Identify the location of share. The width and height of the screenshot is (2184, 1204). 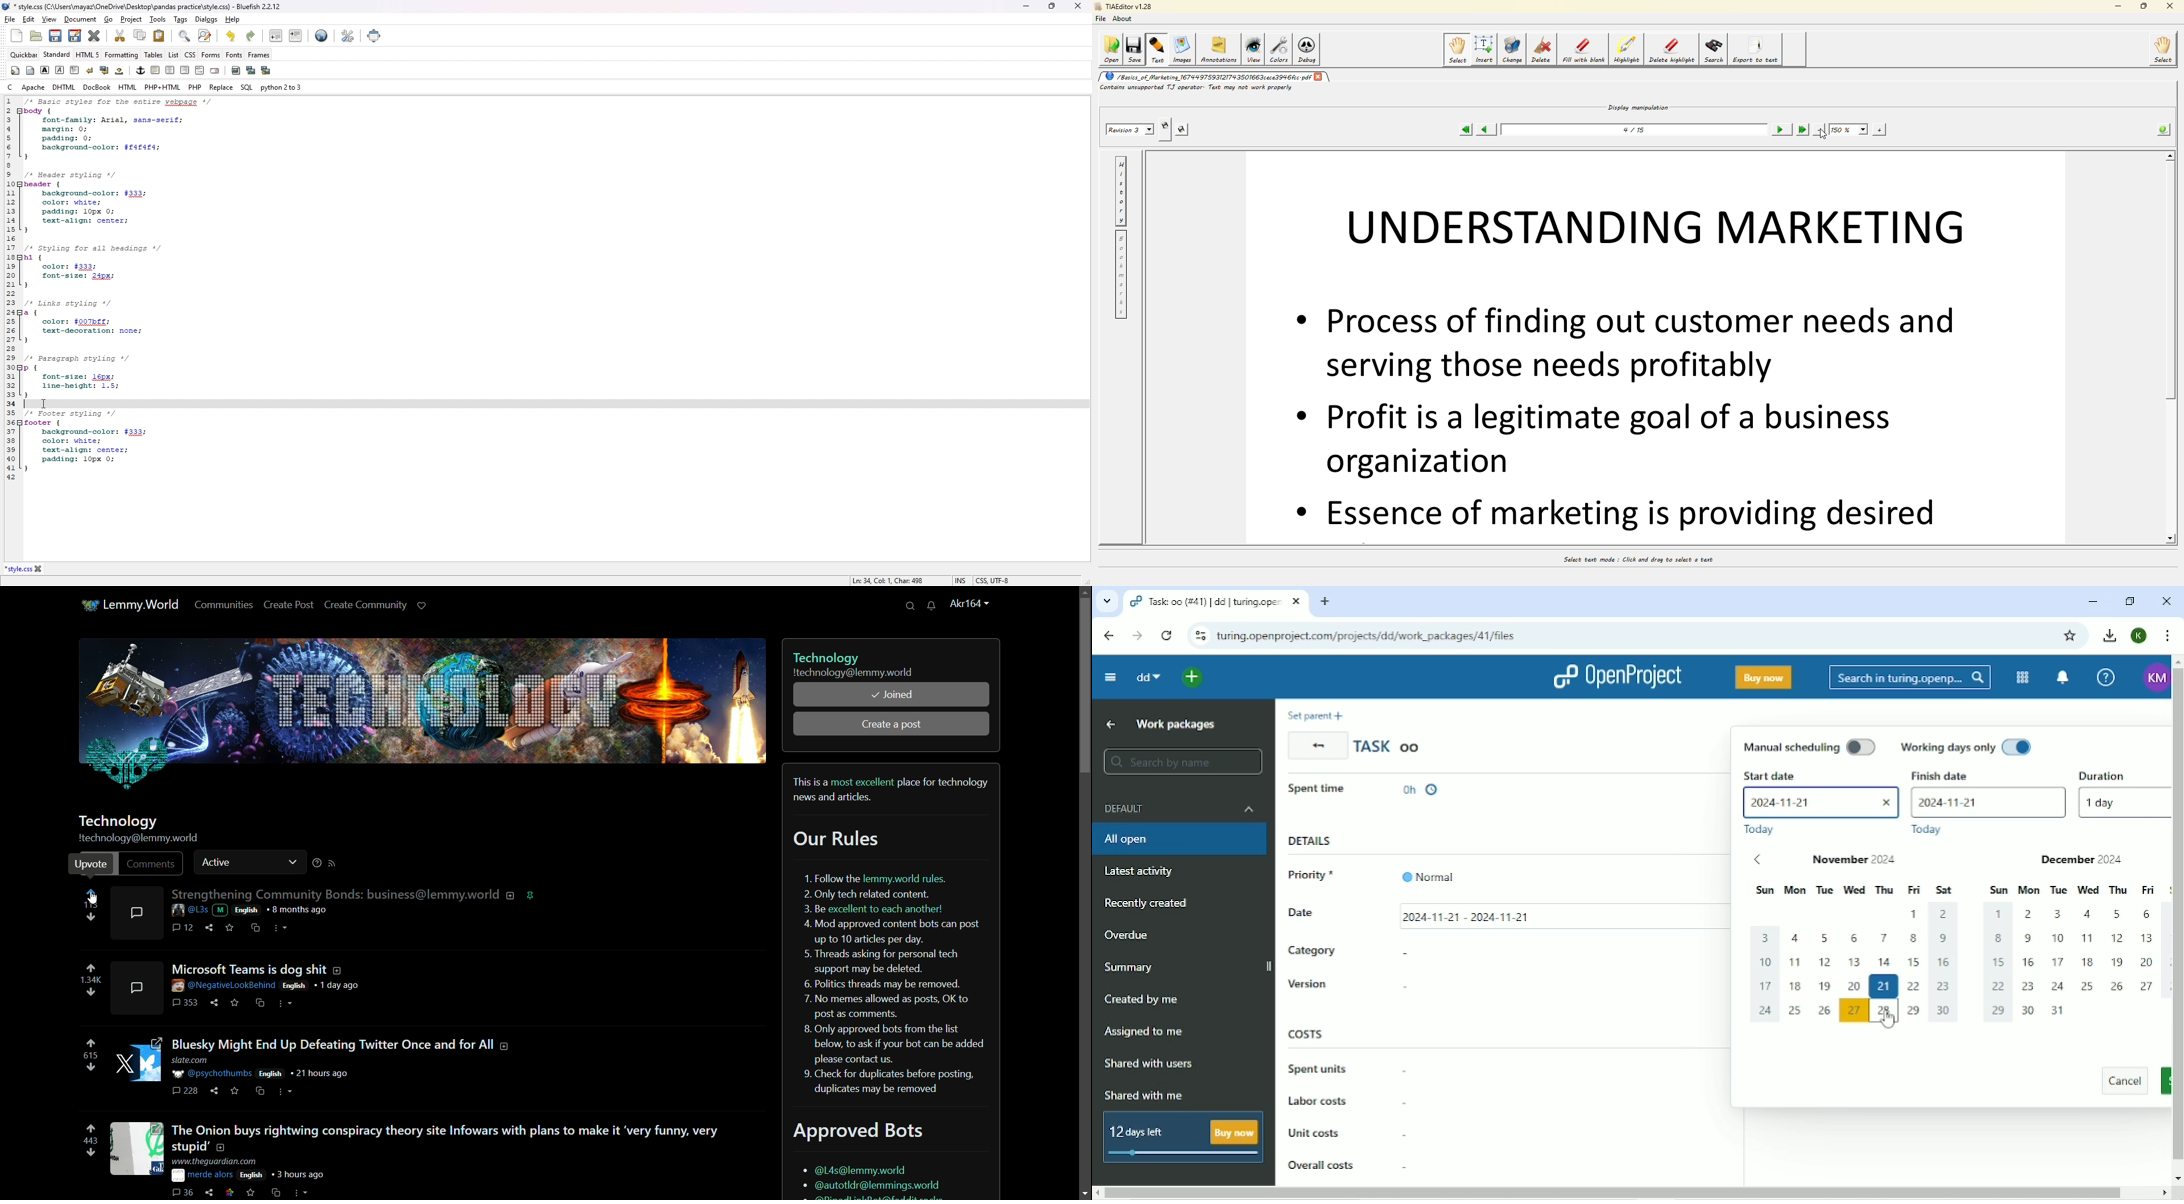
(213, 1190).